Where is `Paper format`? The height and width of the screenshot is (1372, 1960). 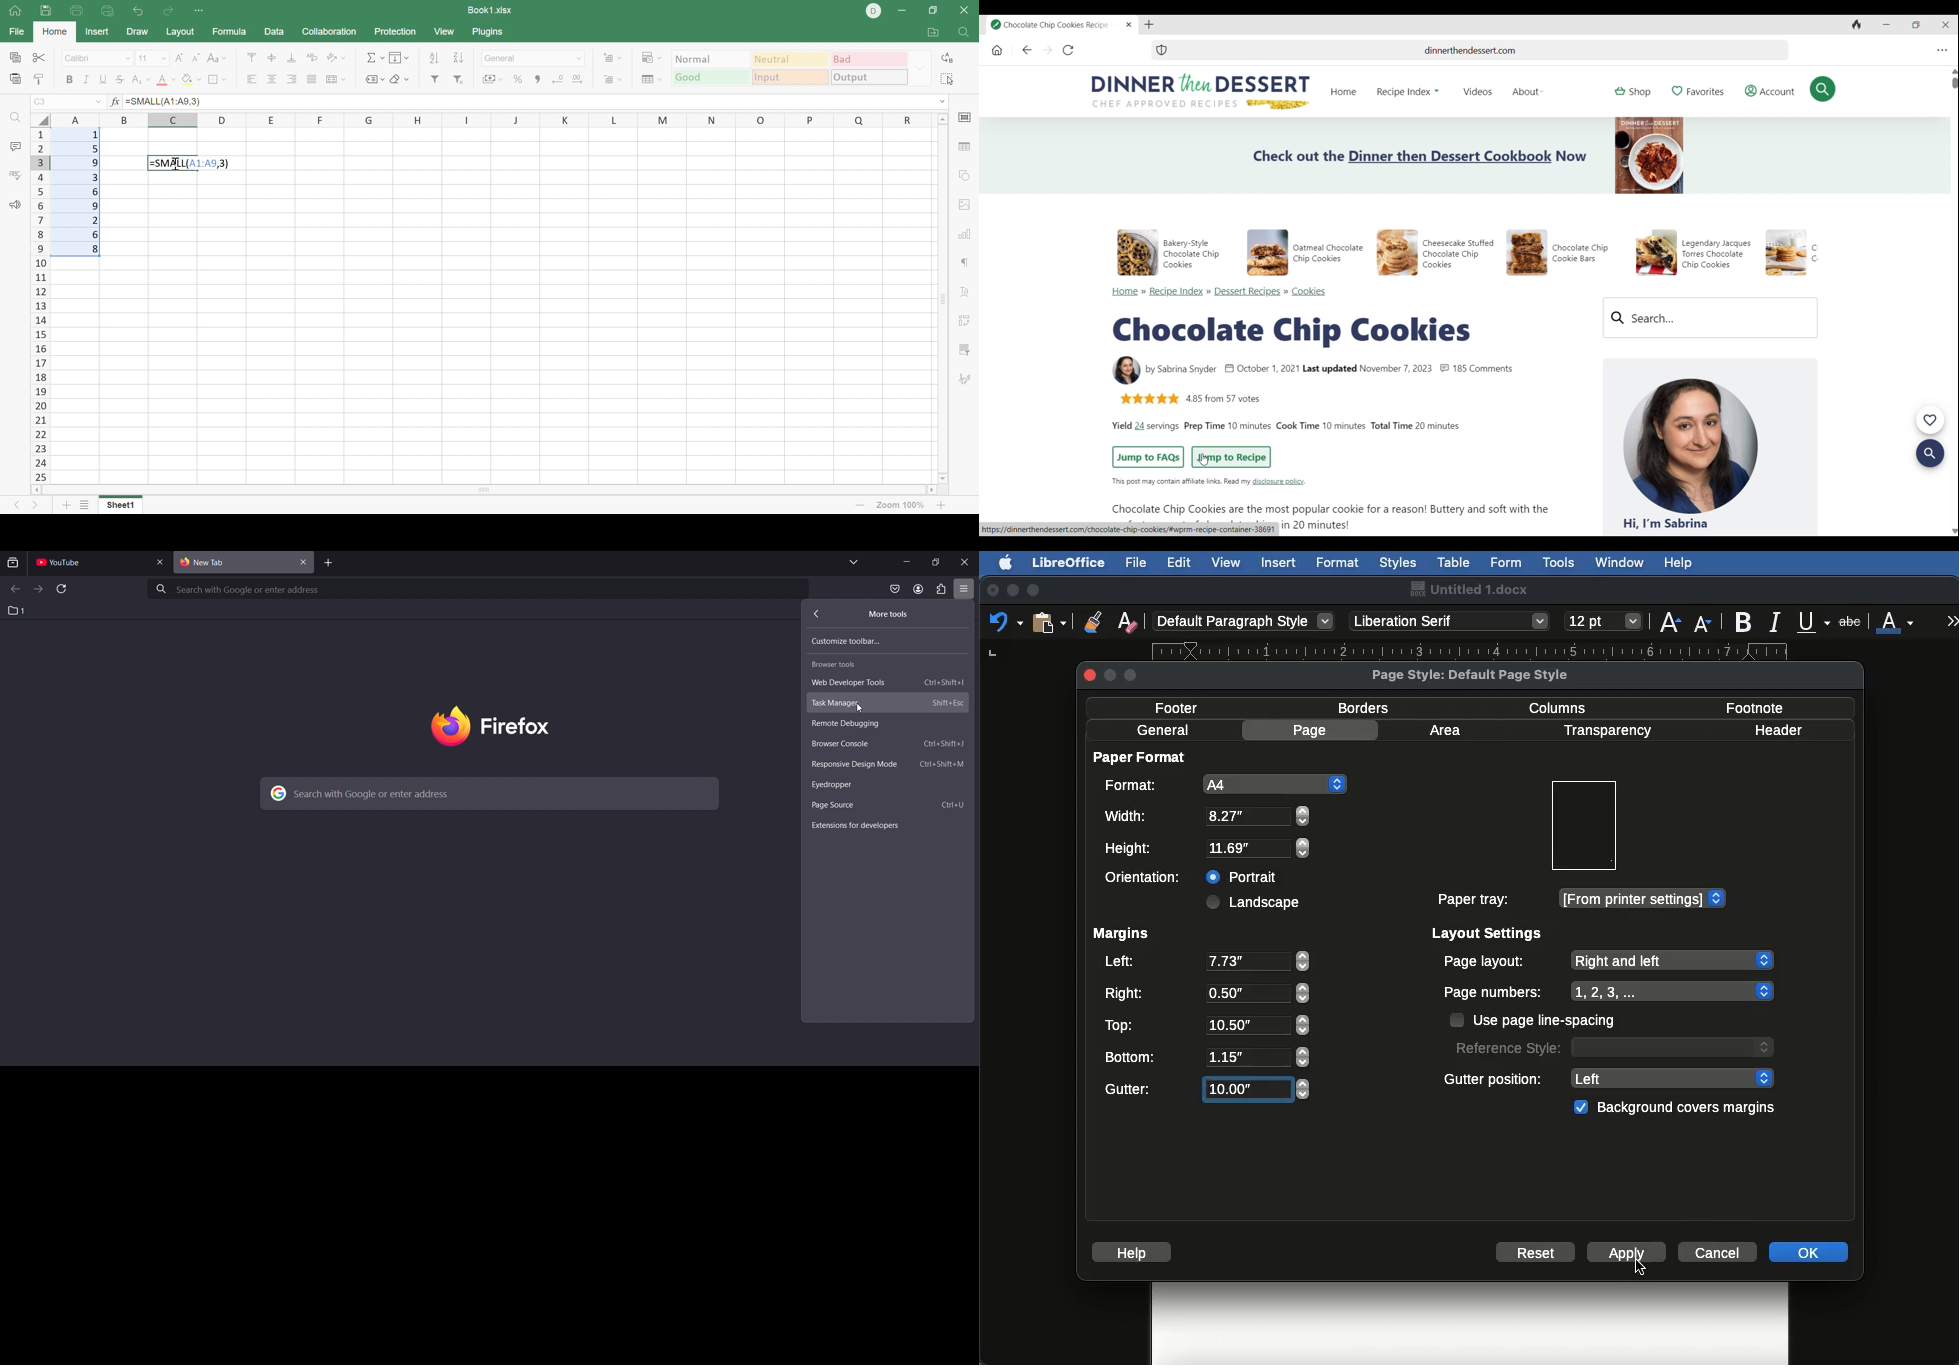 Paper format is located at coordinates (1141, 756).